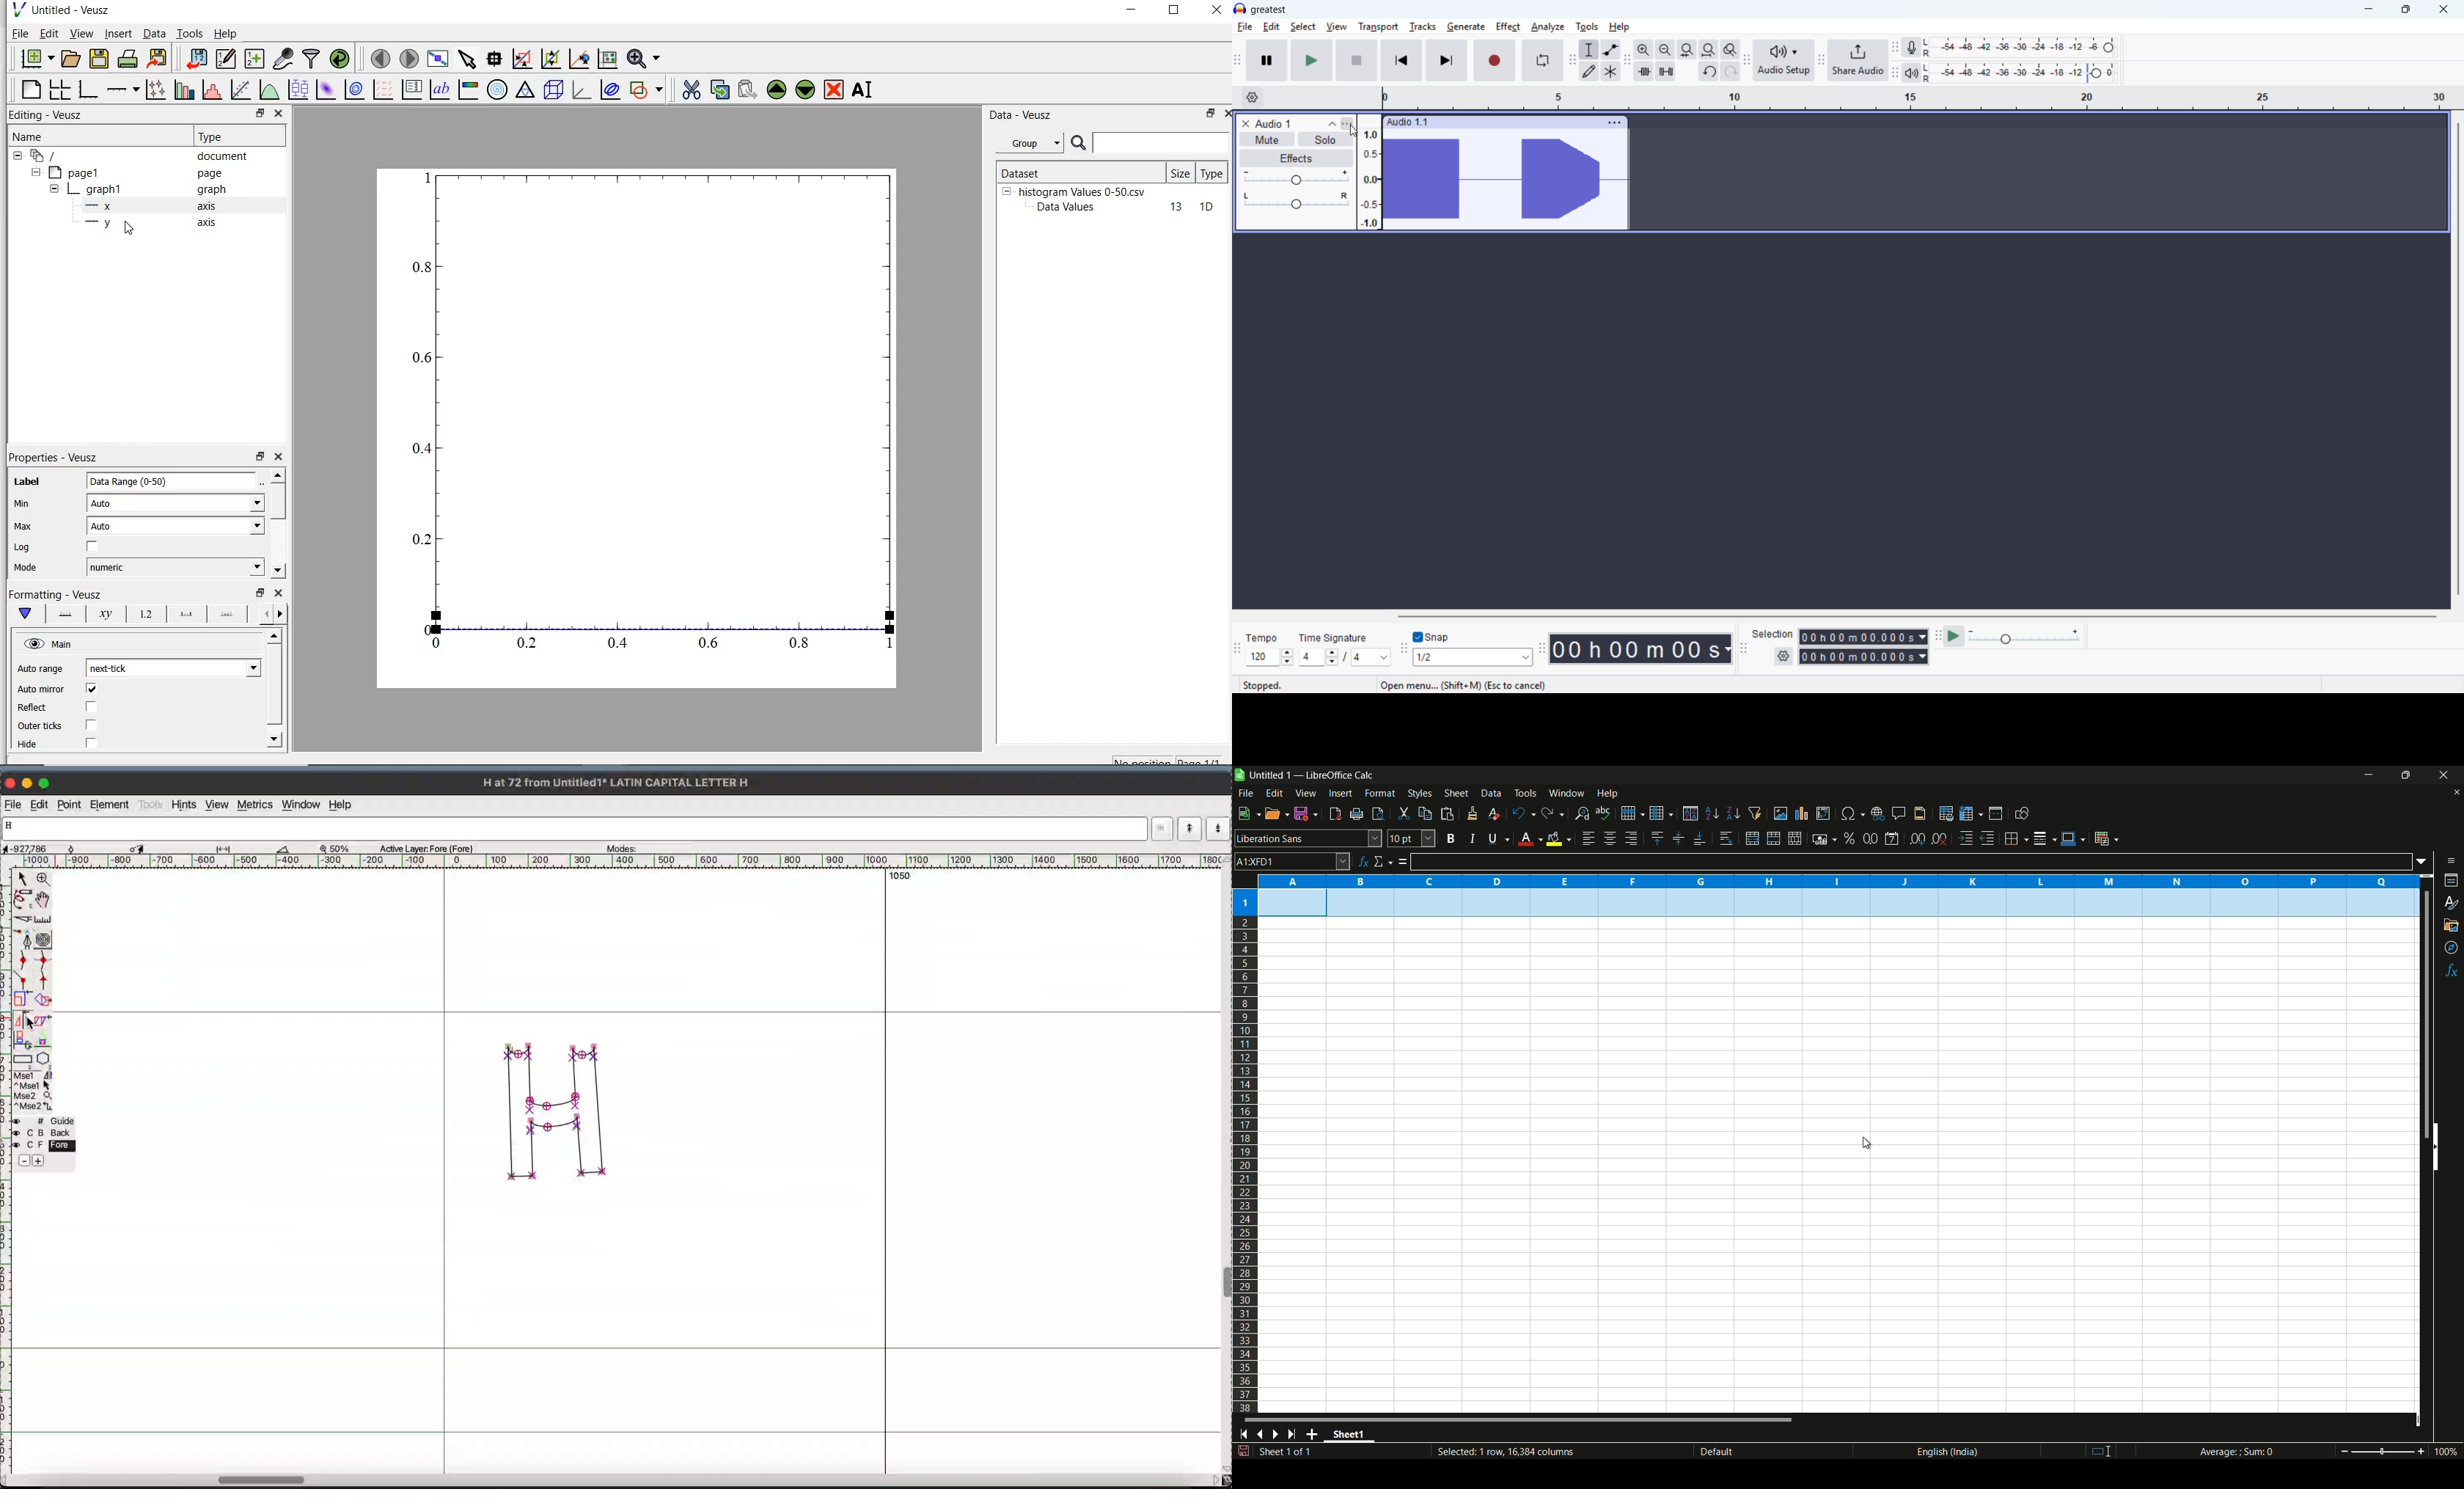 This screenshot has width=2464, height=1512. I want to click on remove track, so click(1245, 123).